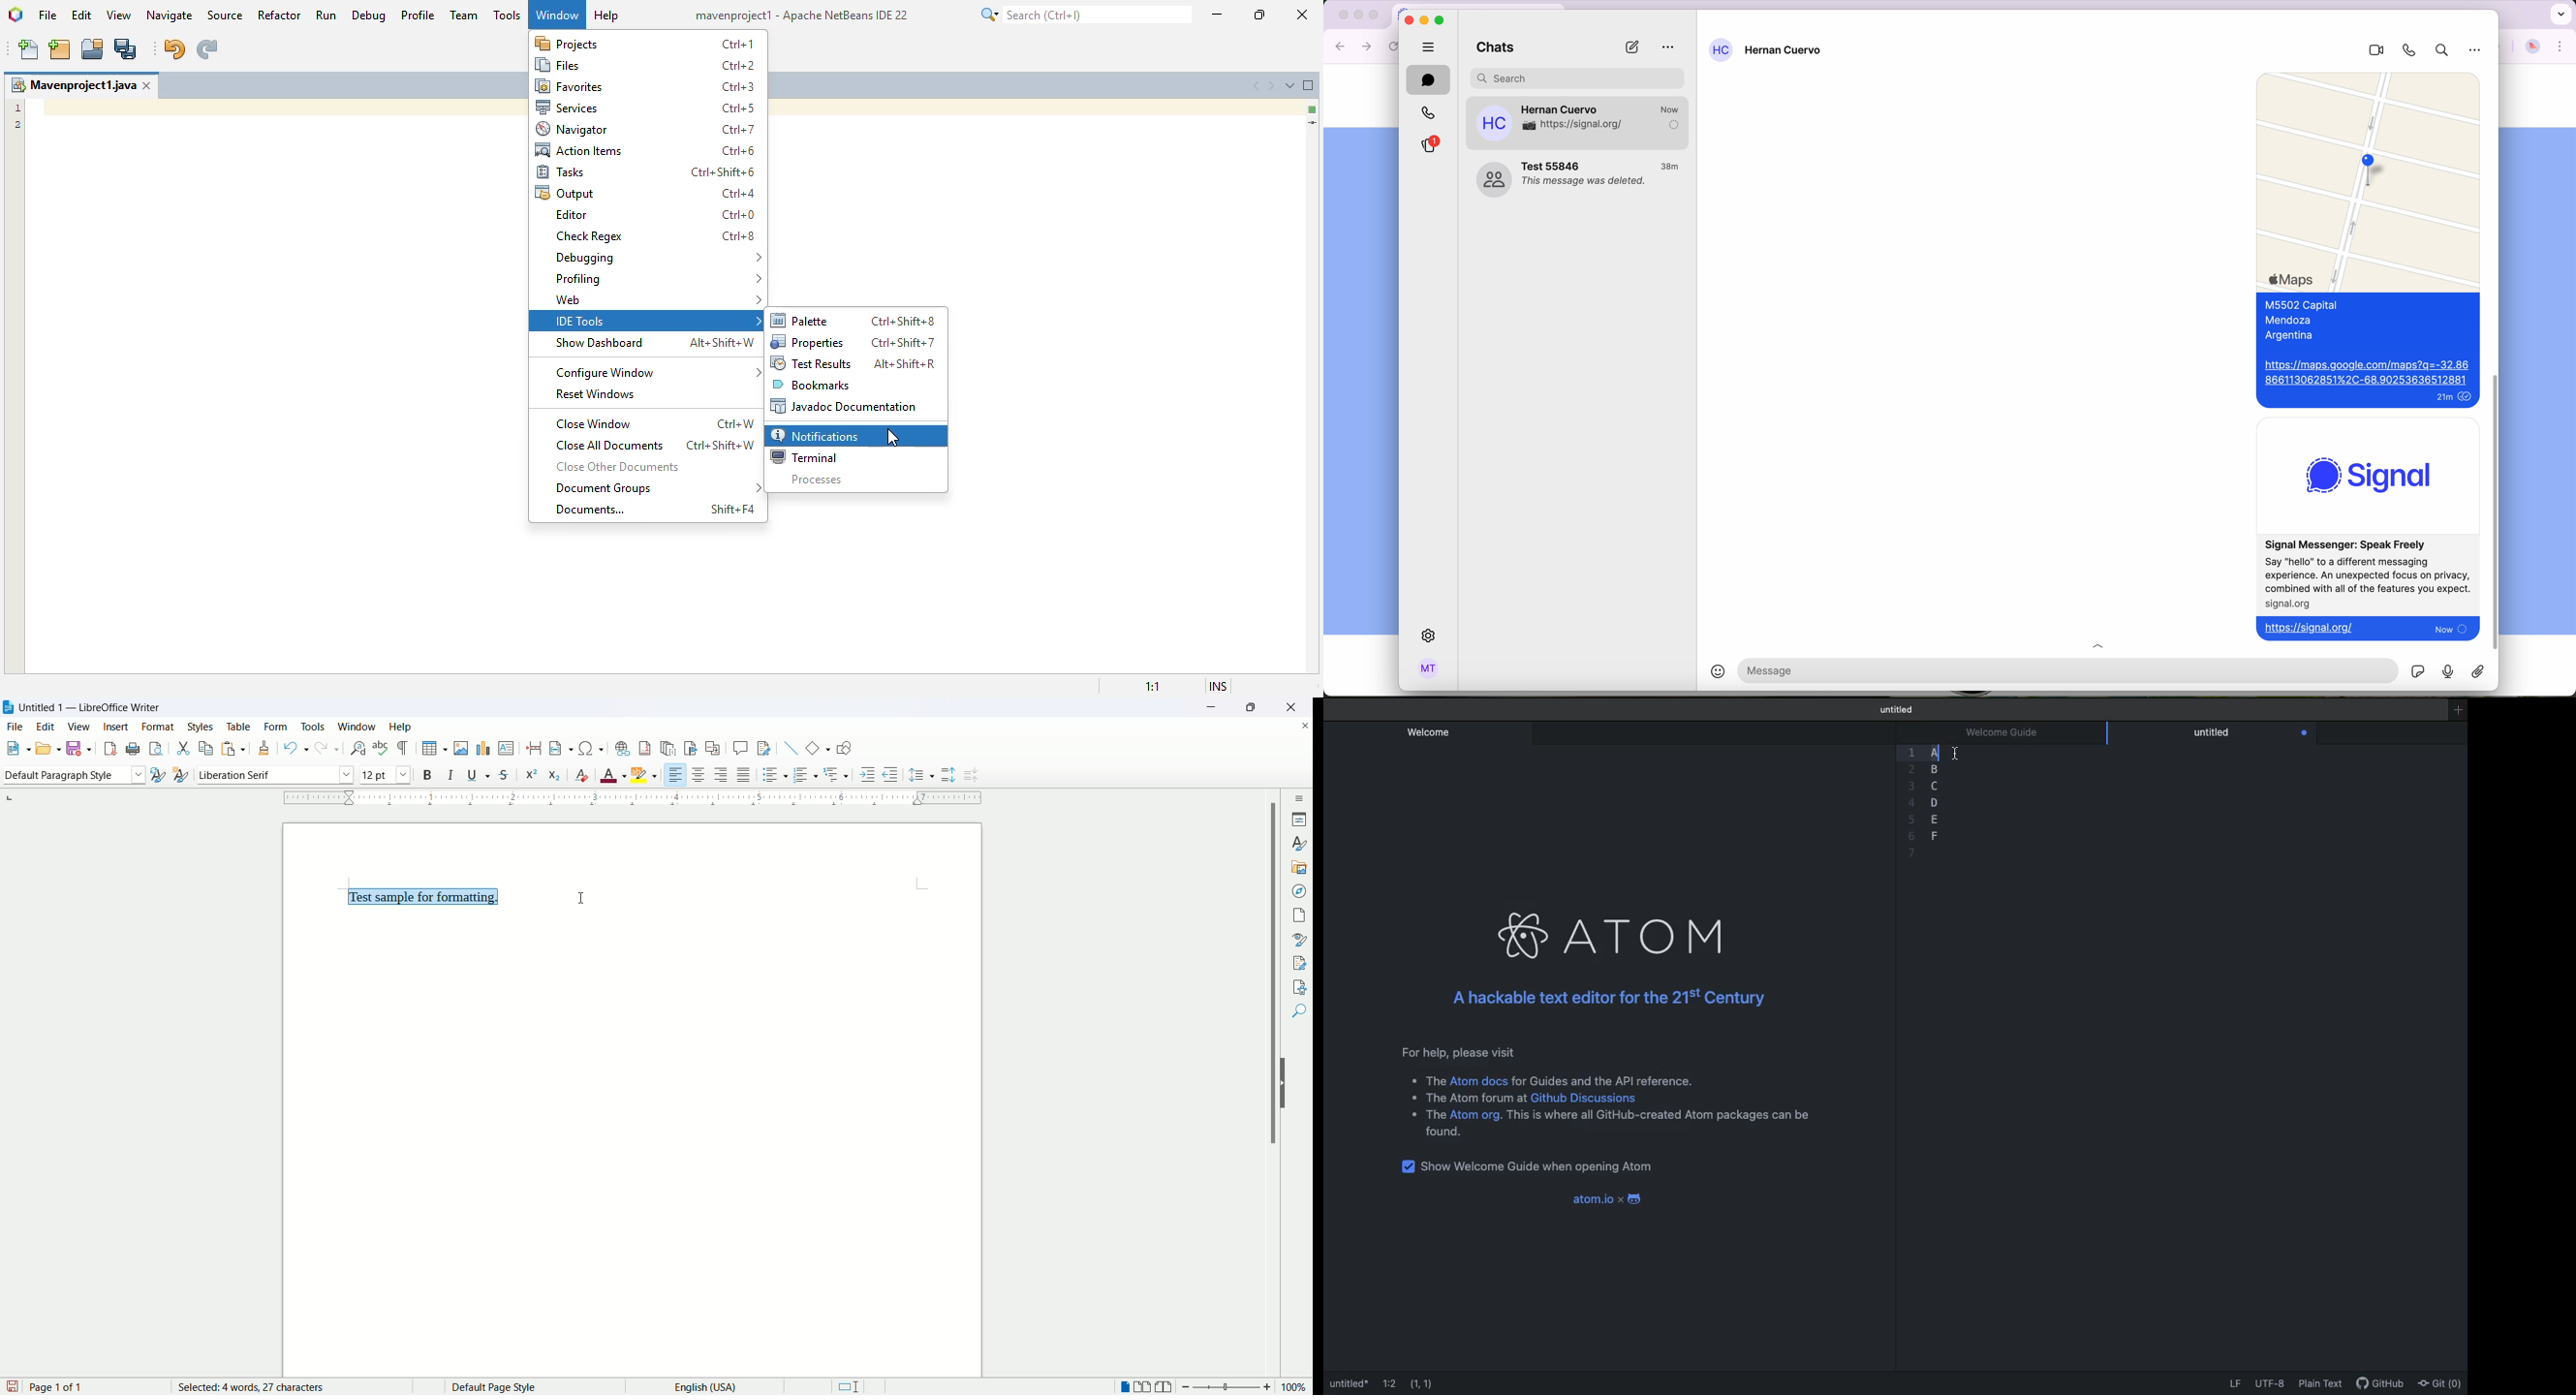 The width and height of the screenshot is (2576, 1400). Describe the element at coordinates (731, 509) in the screenshot. I see `shortcut for documents` at that location.